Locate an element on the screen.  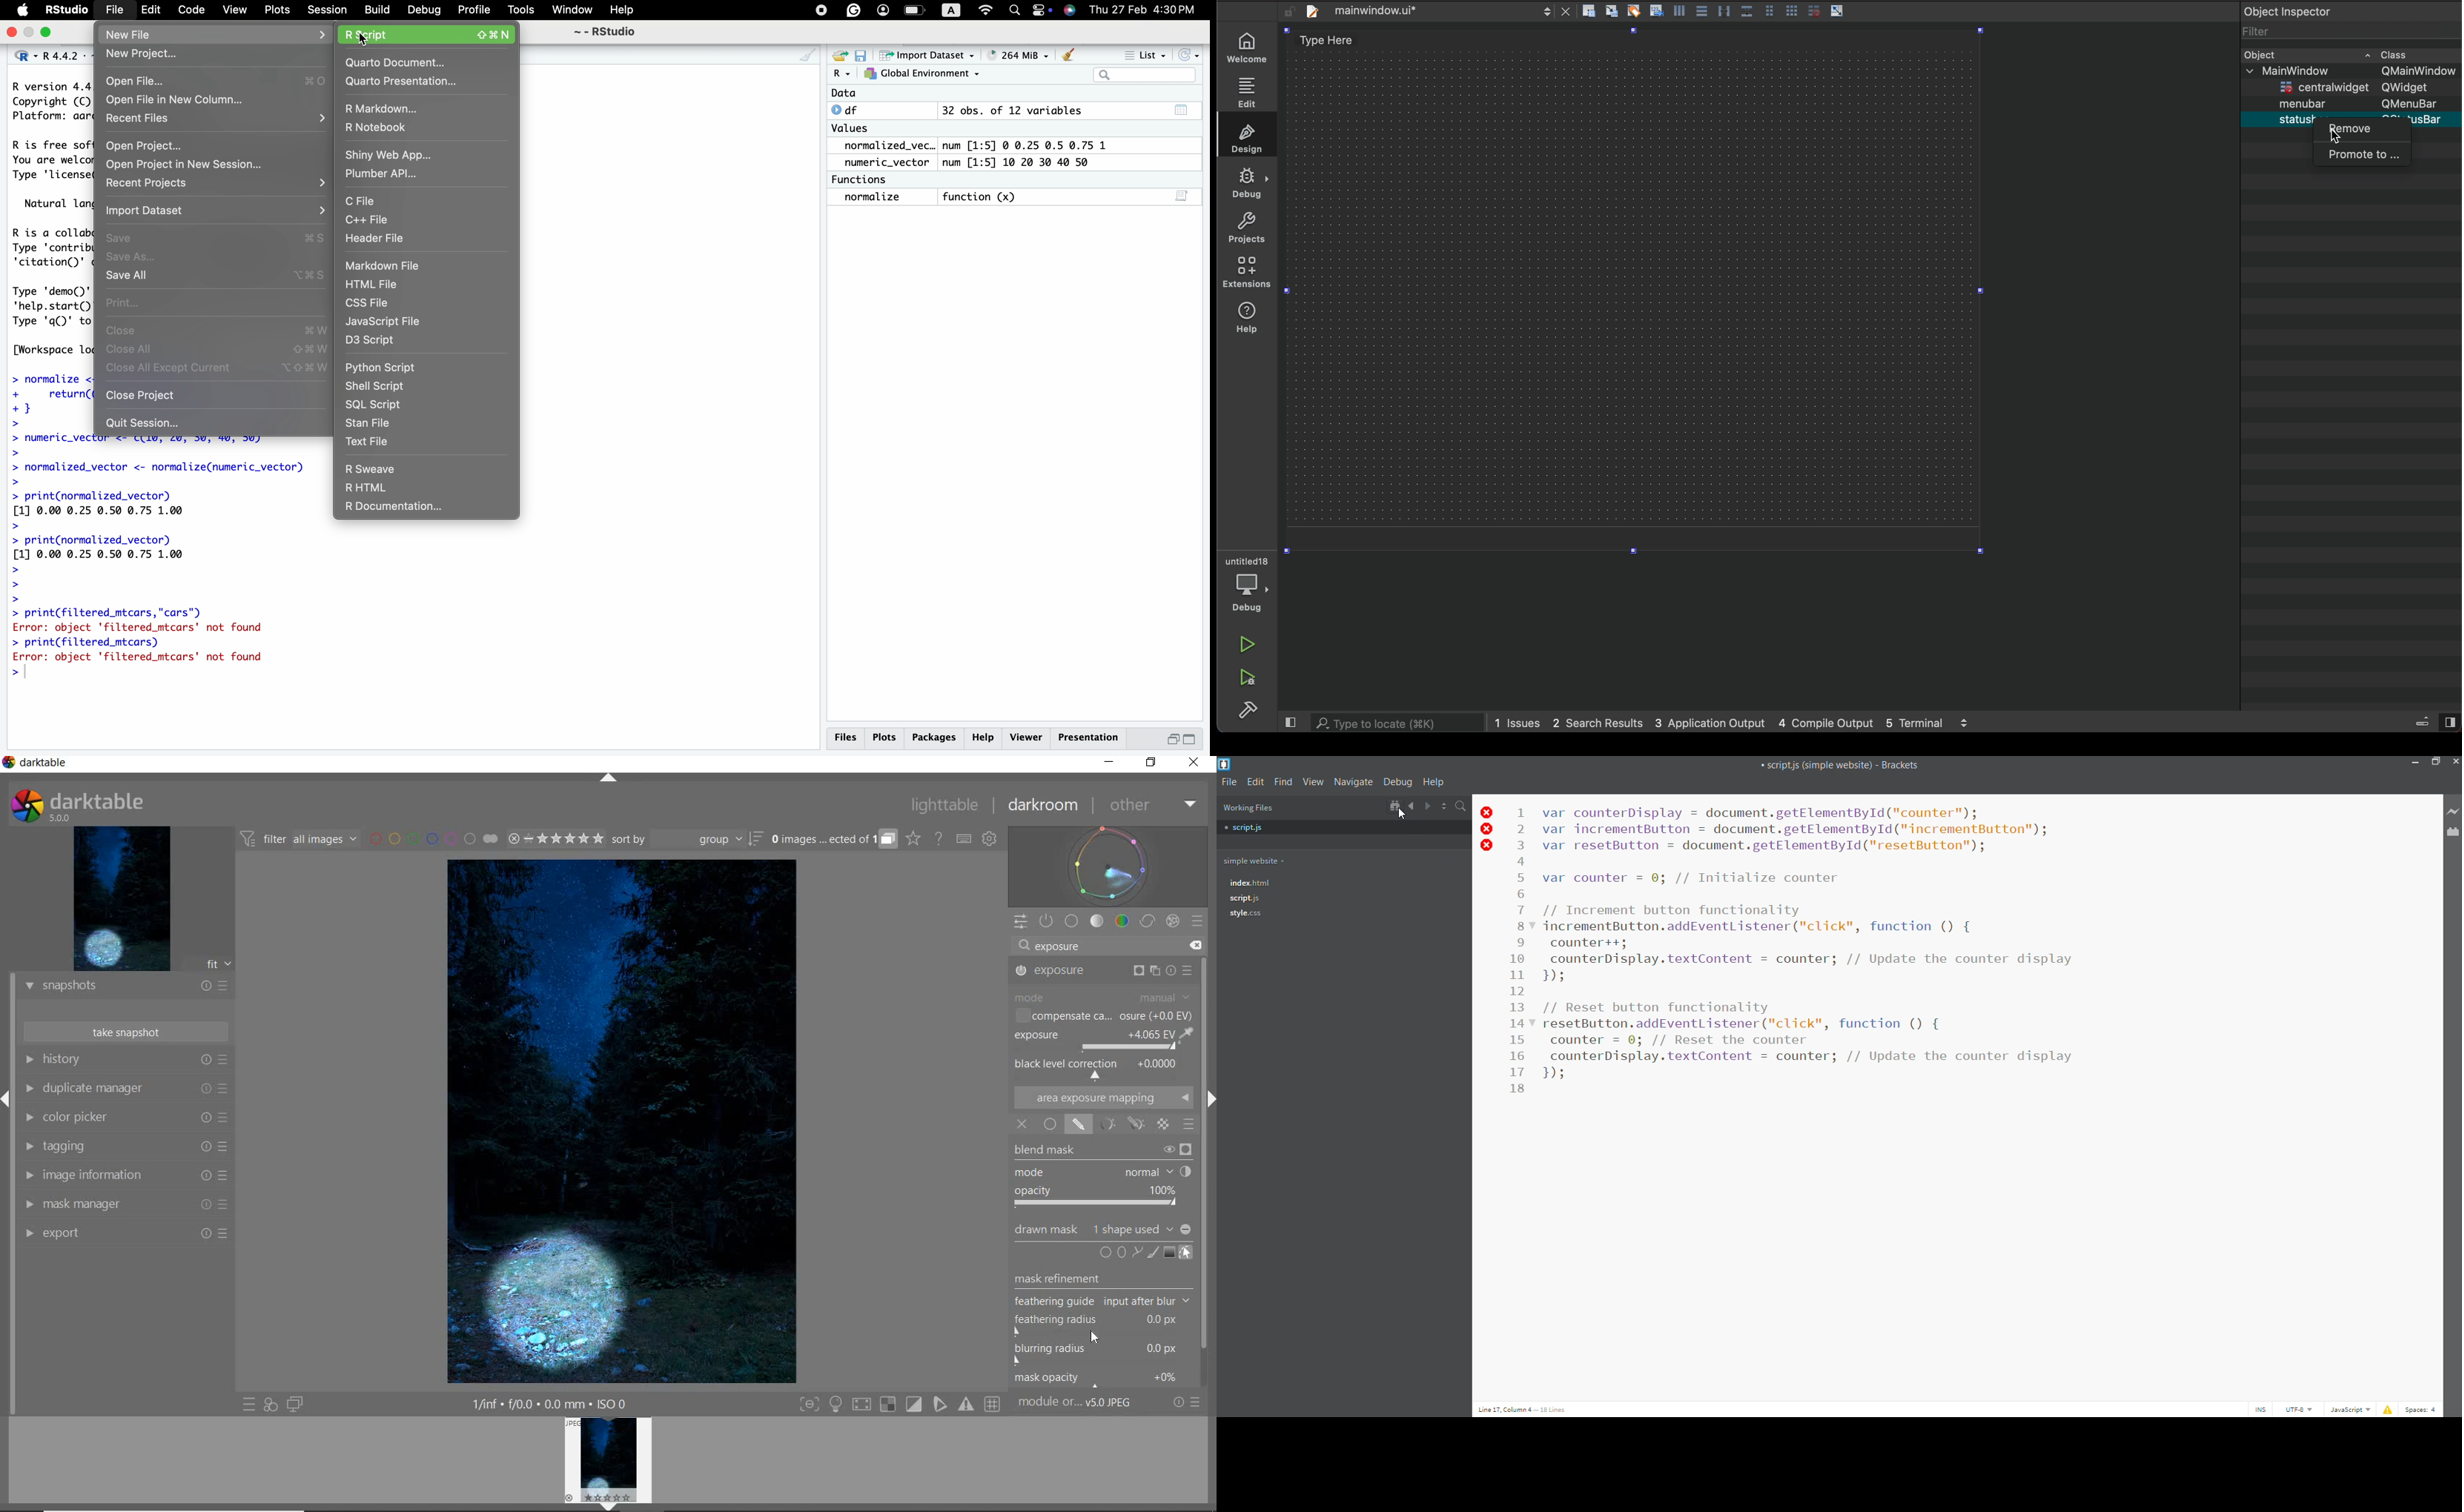
new project is located at coordinates (216, 54).